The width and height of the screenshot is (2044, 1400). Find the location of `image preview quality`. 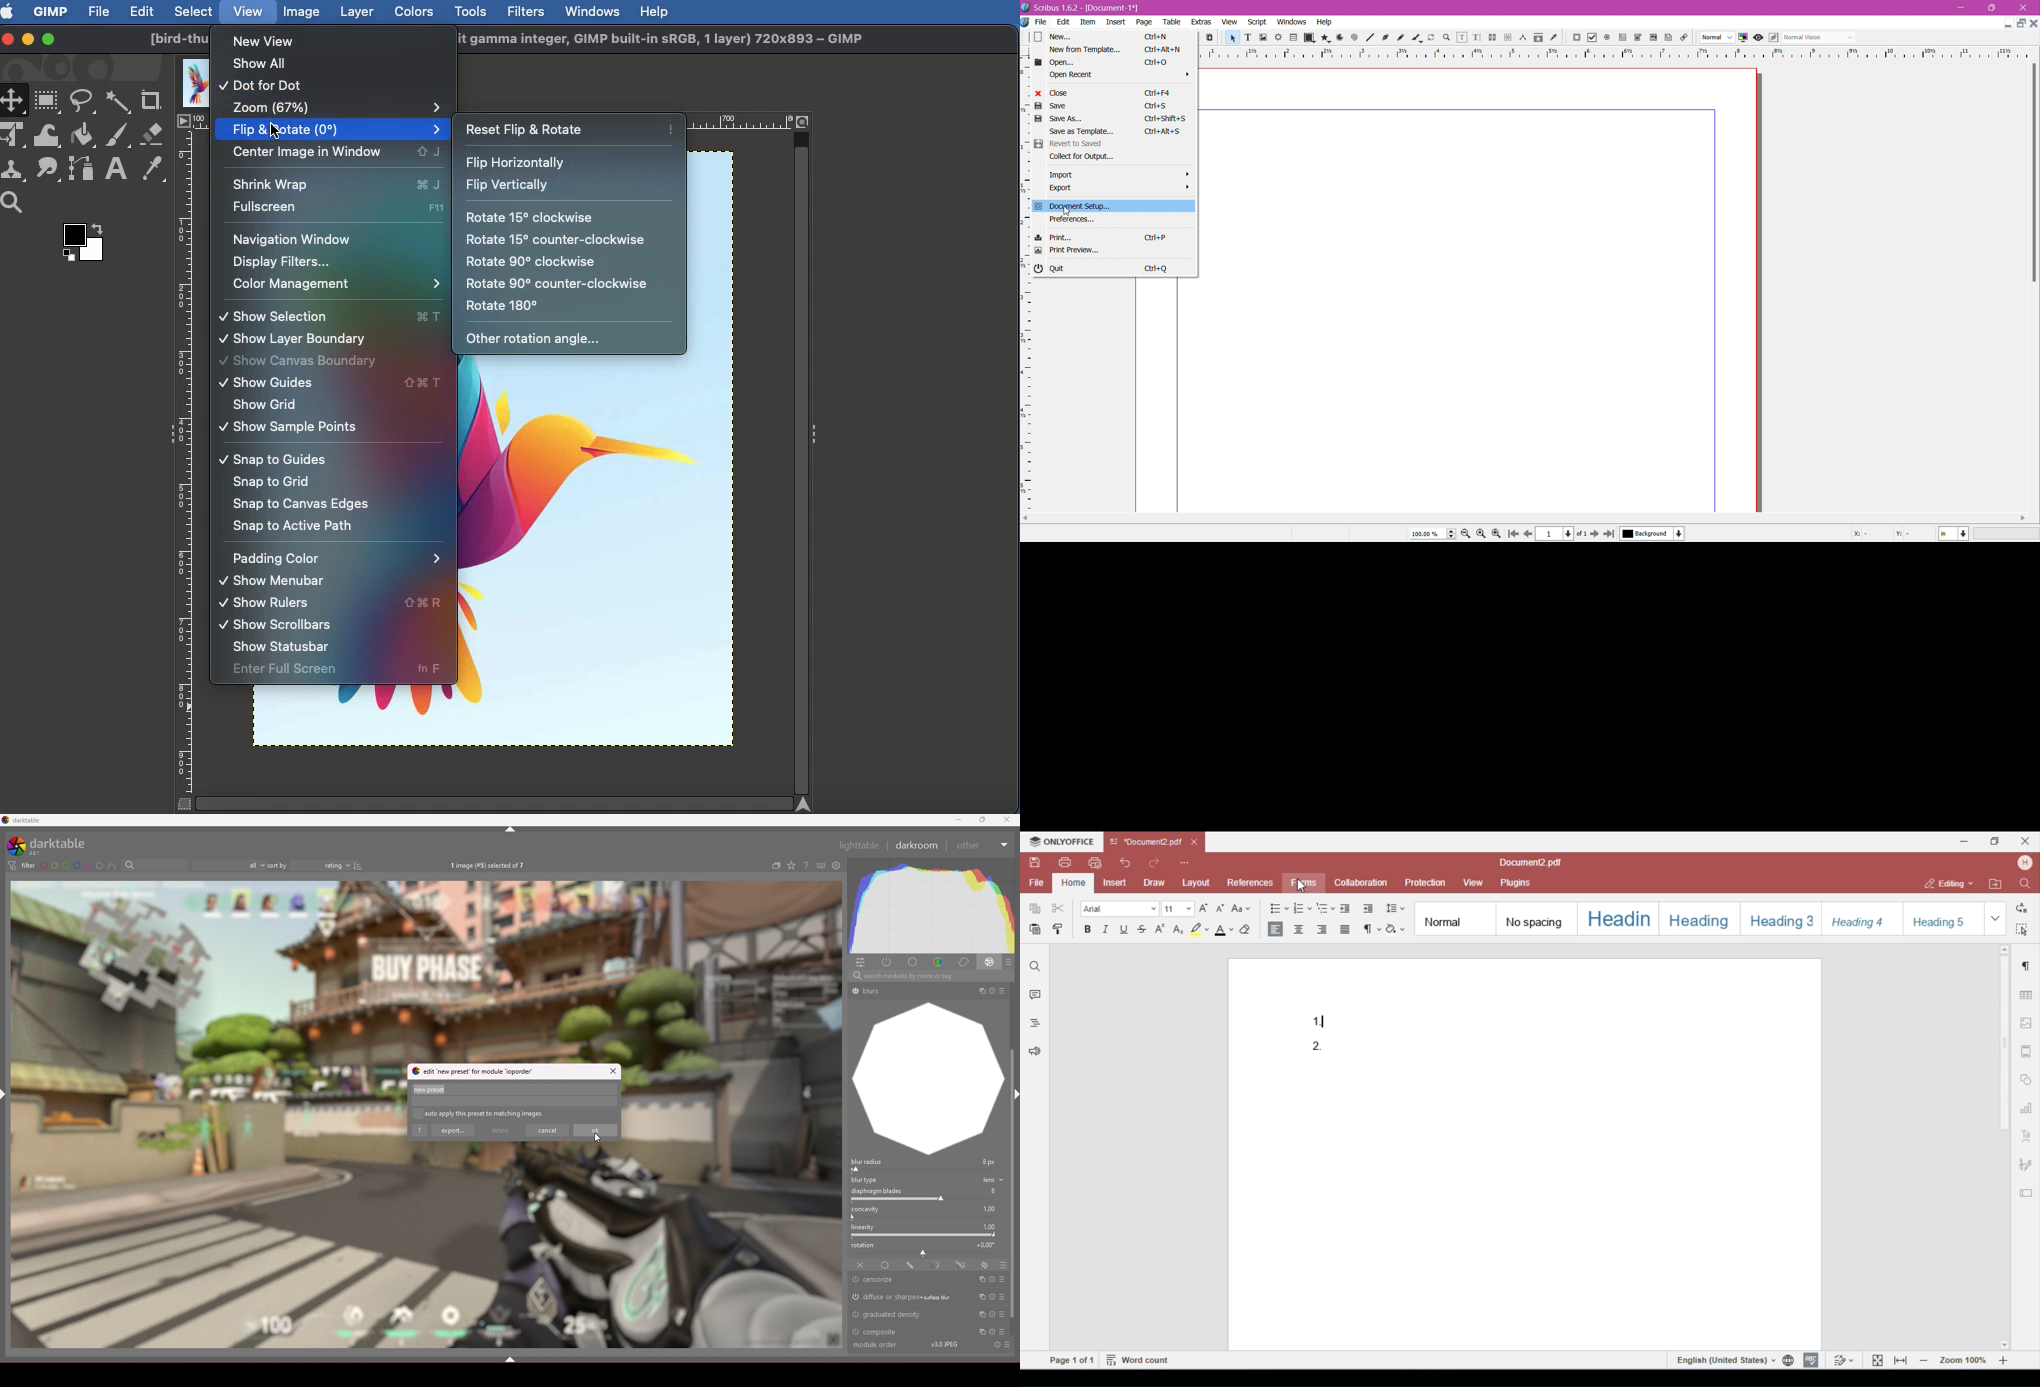

image preview quality is located at coordinates (1718, 38).